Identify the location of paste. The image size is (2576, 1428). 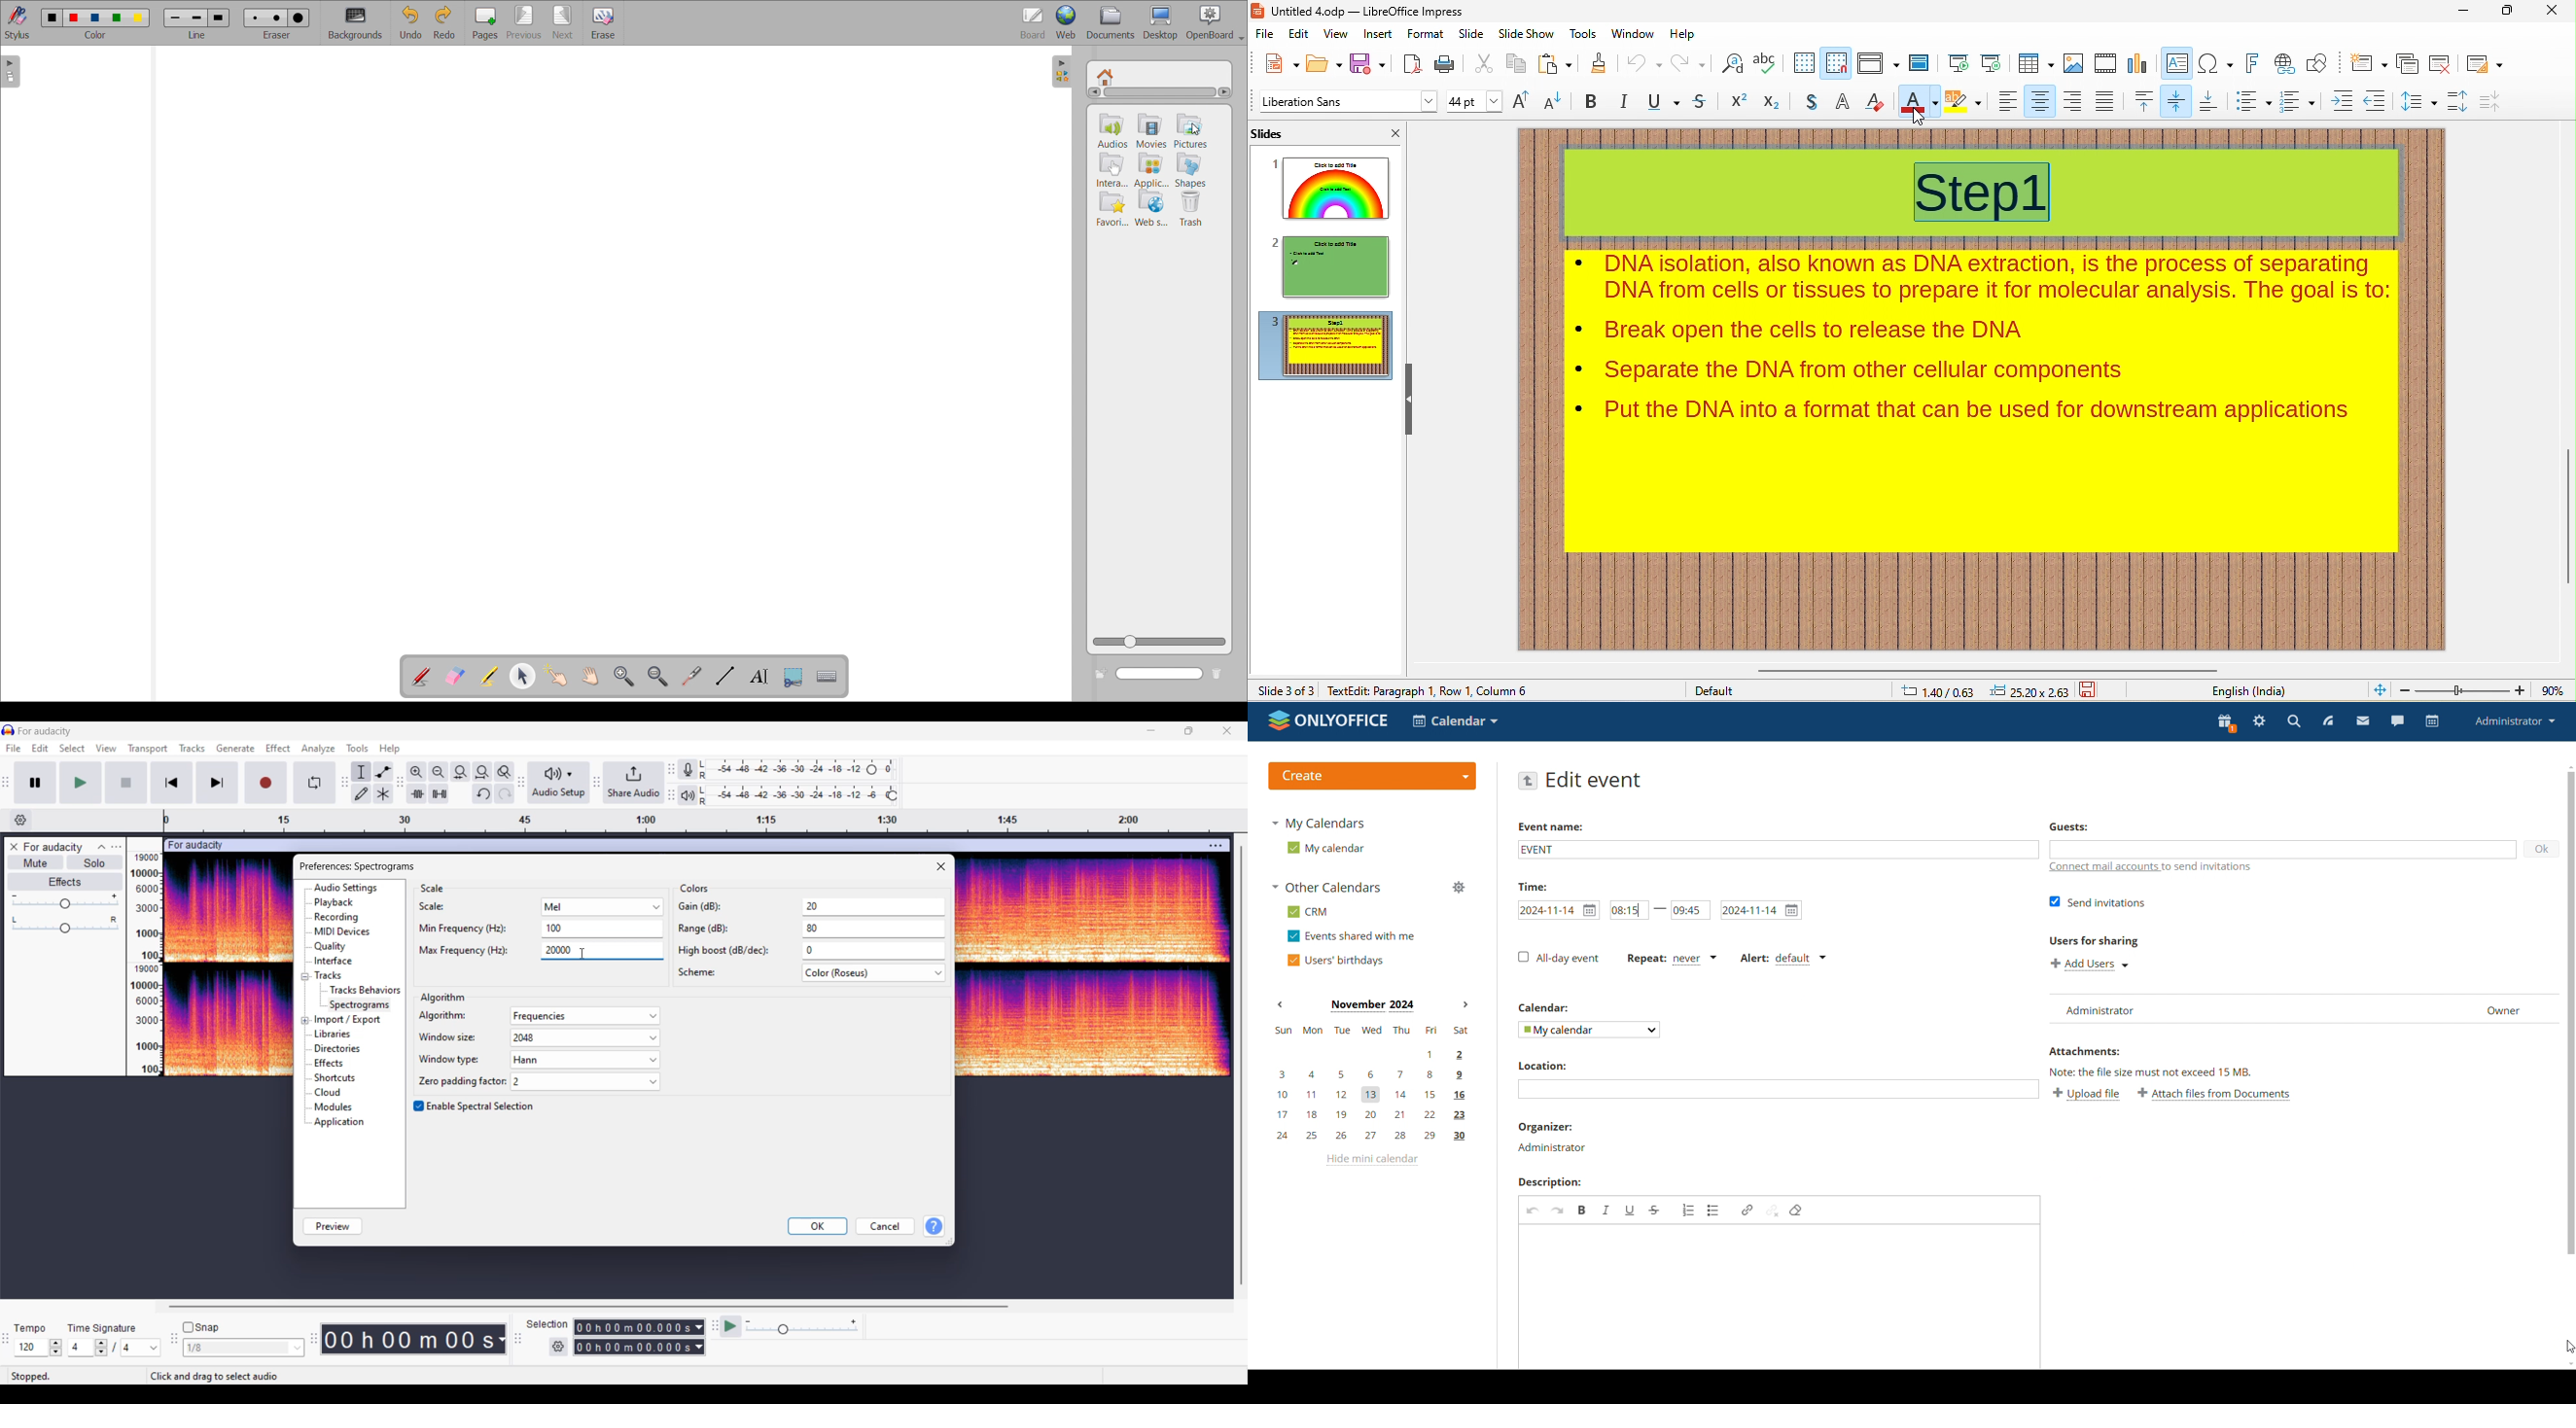
(1556, 65).